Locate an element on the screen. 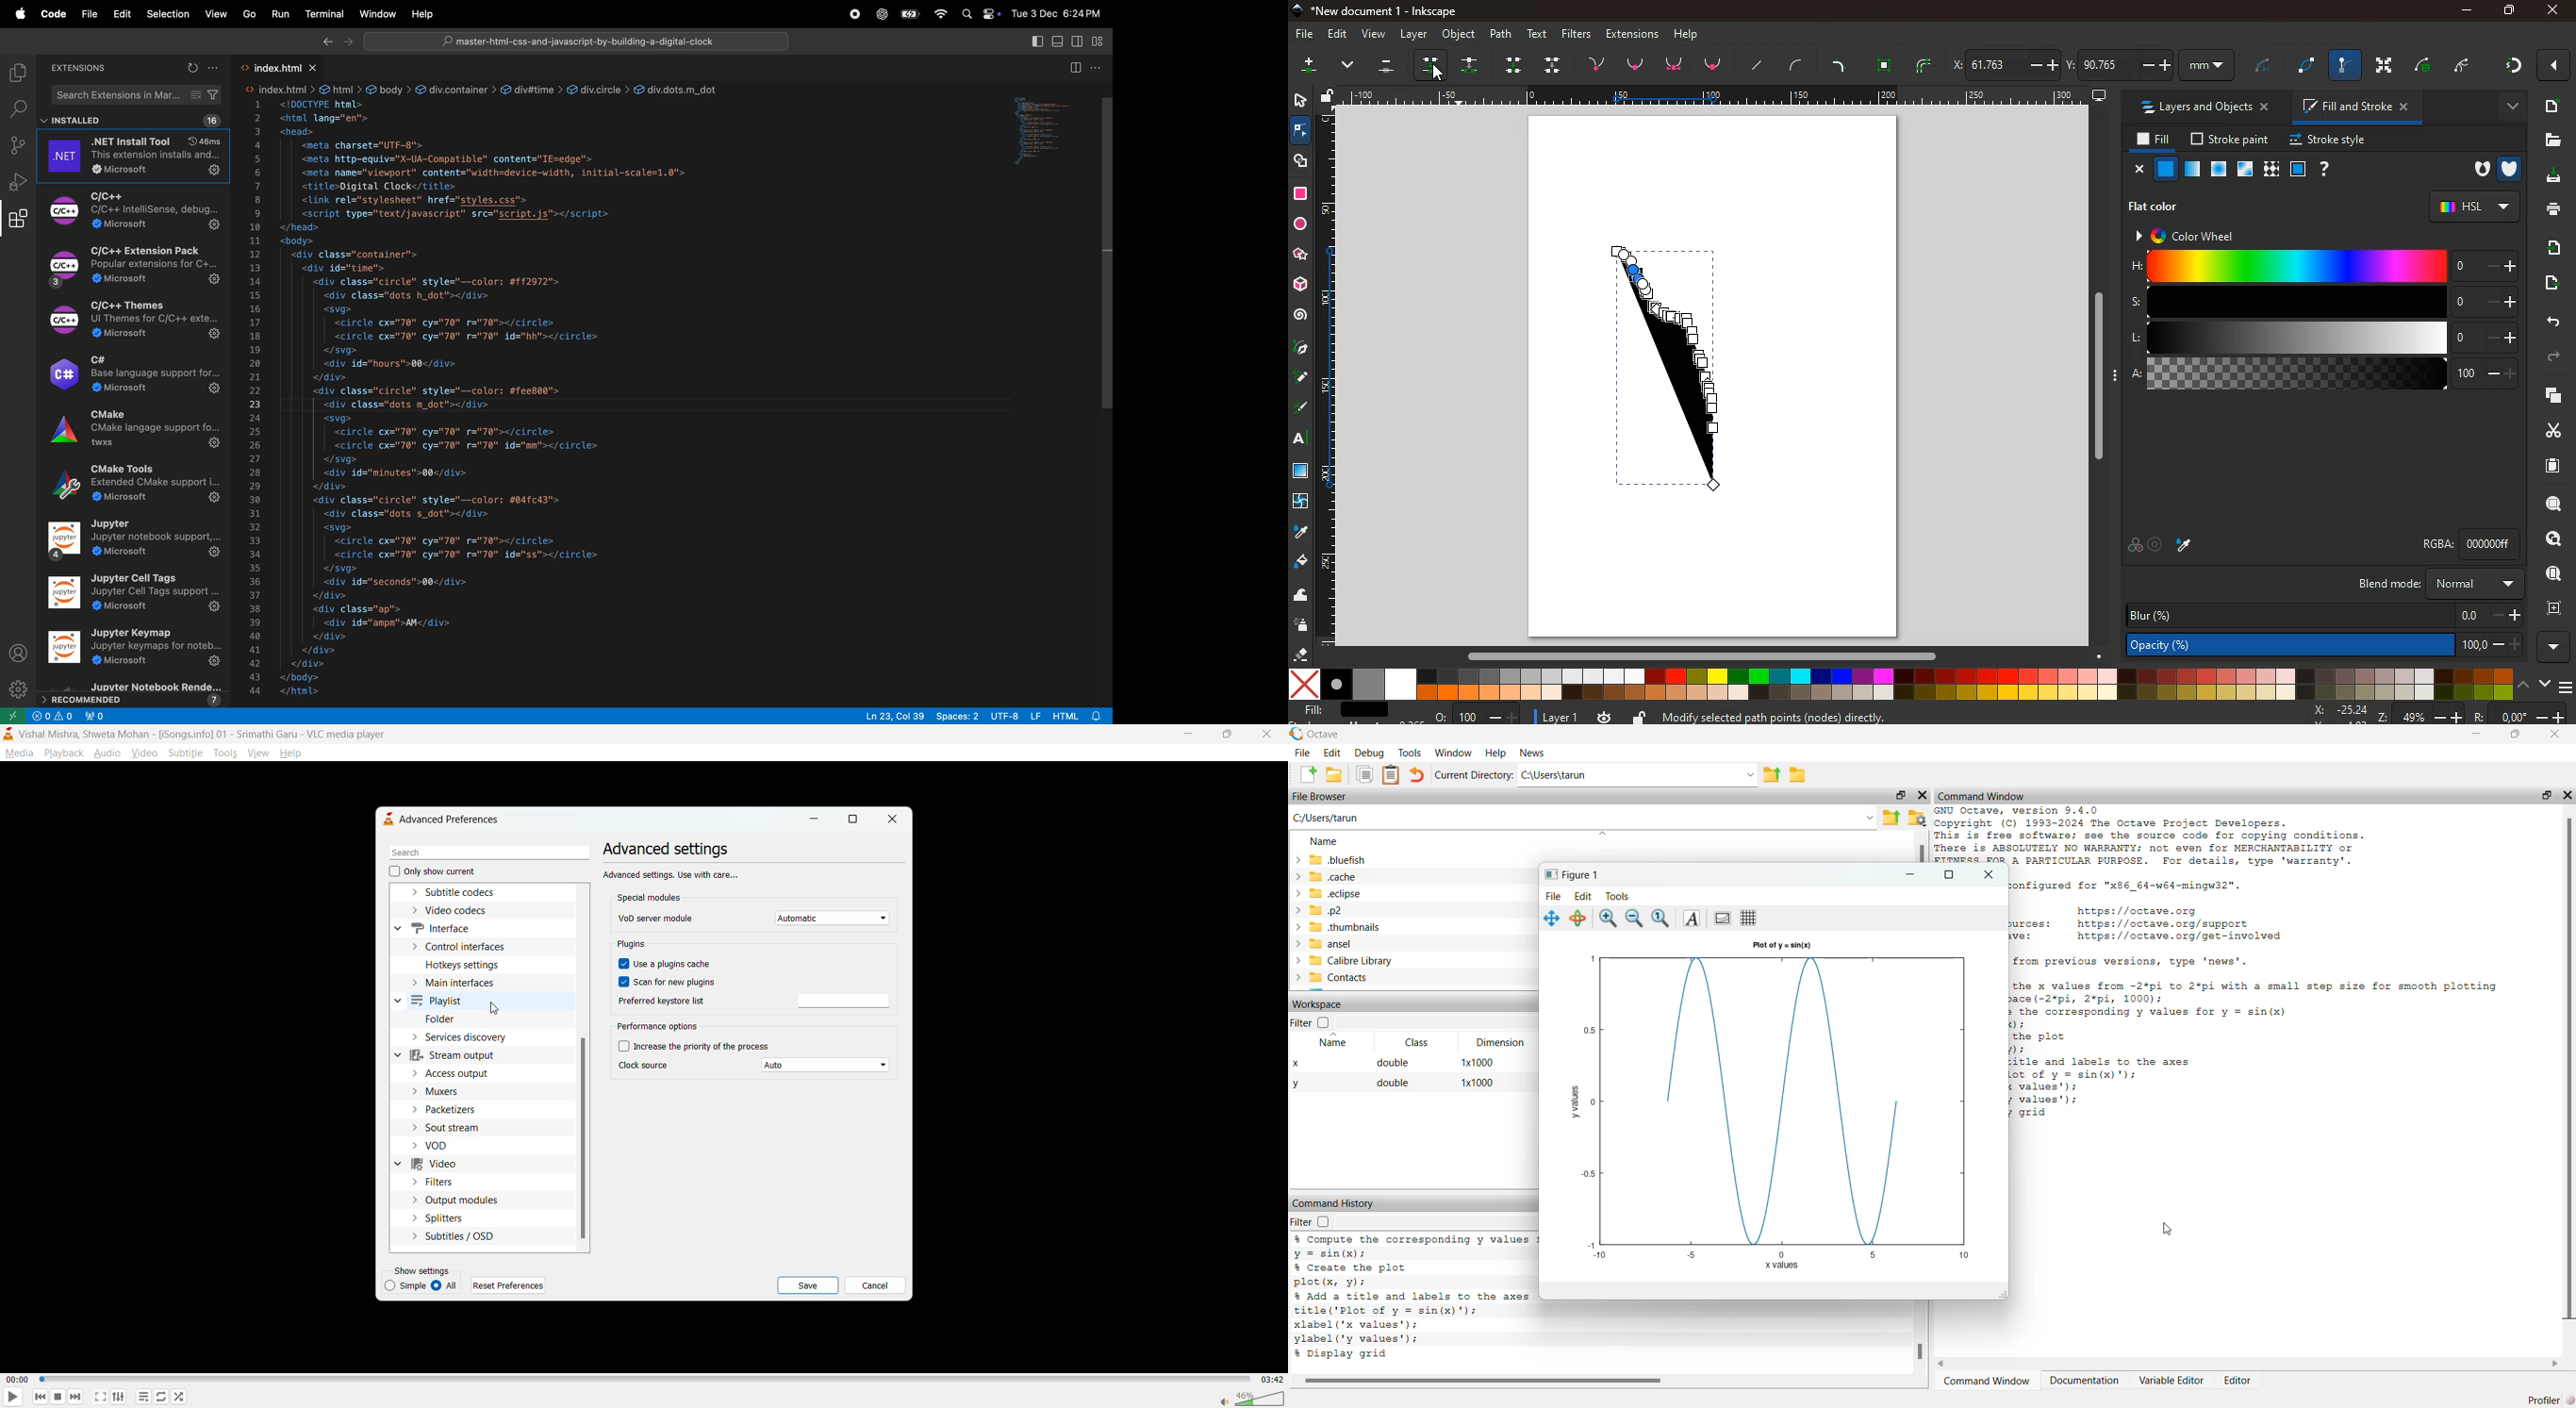  path is located at coordinates (1503, 33).